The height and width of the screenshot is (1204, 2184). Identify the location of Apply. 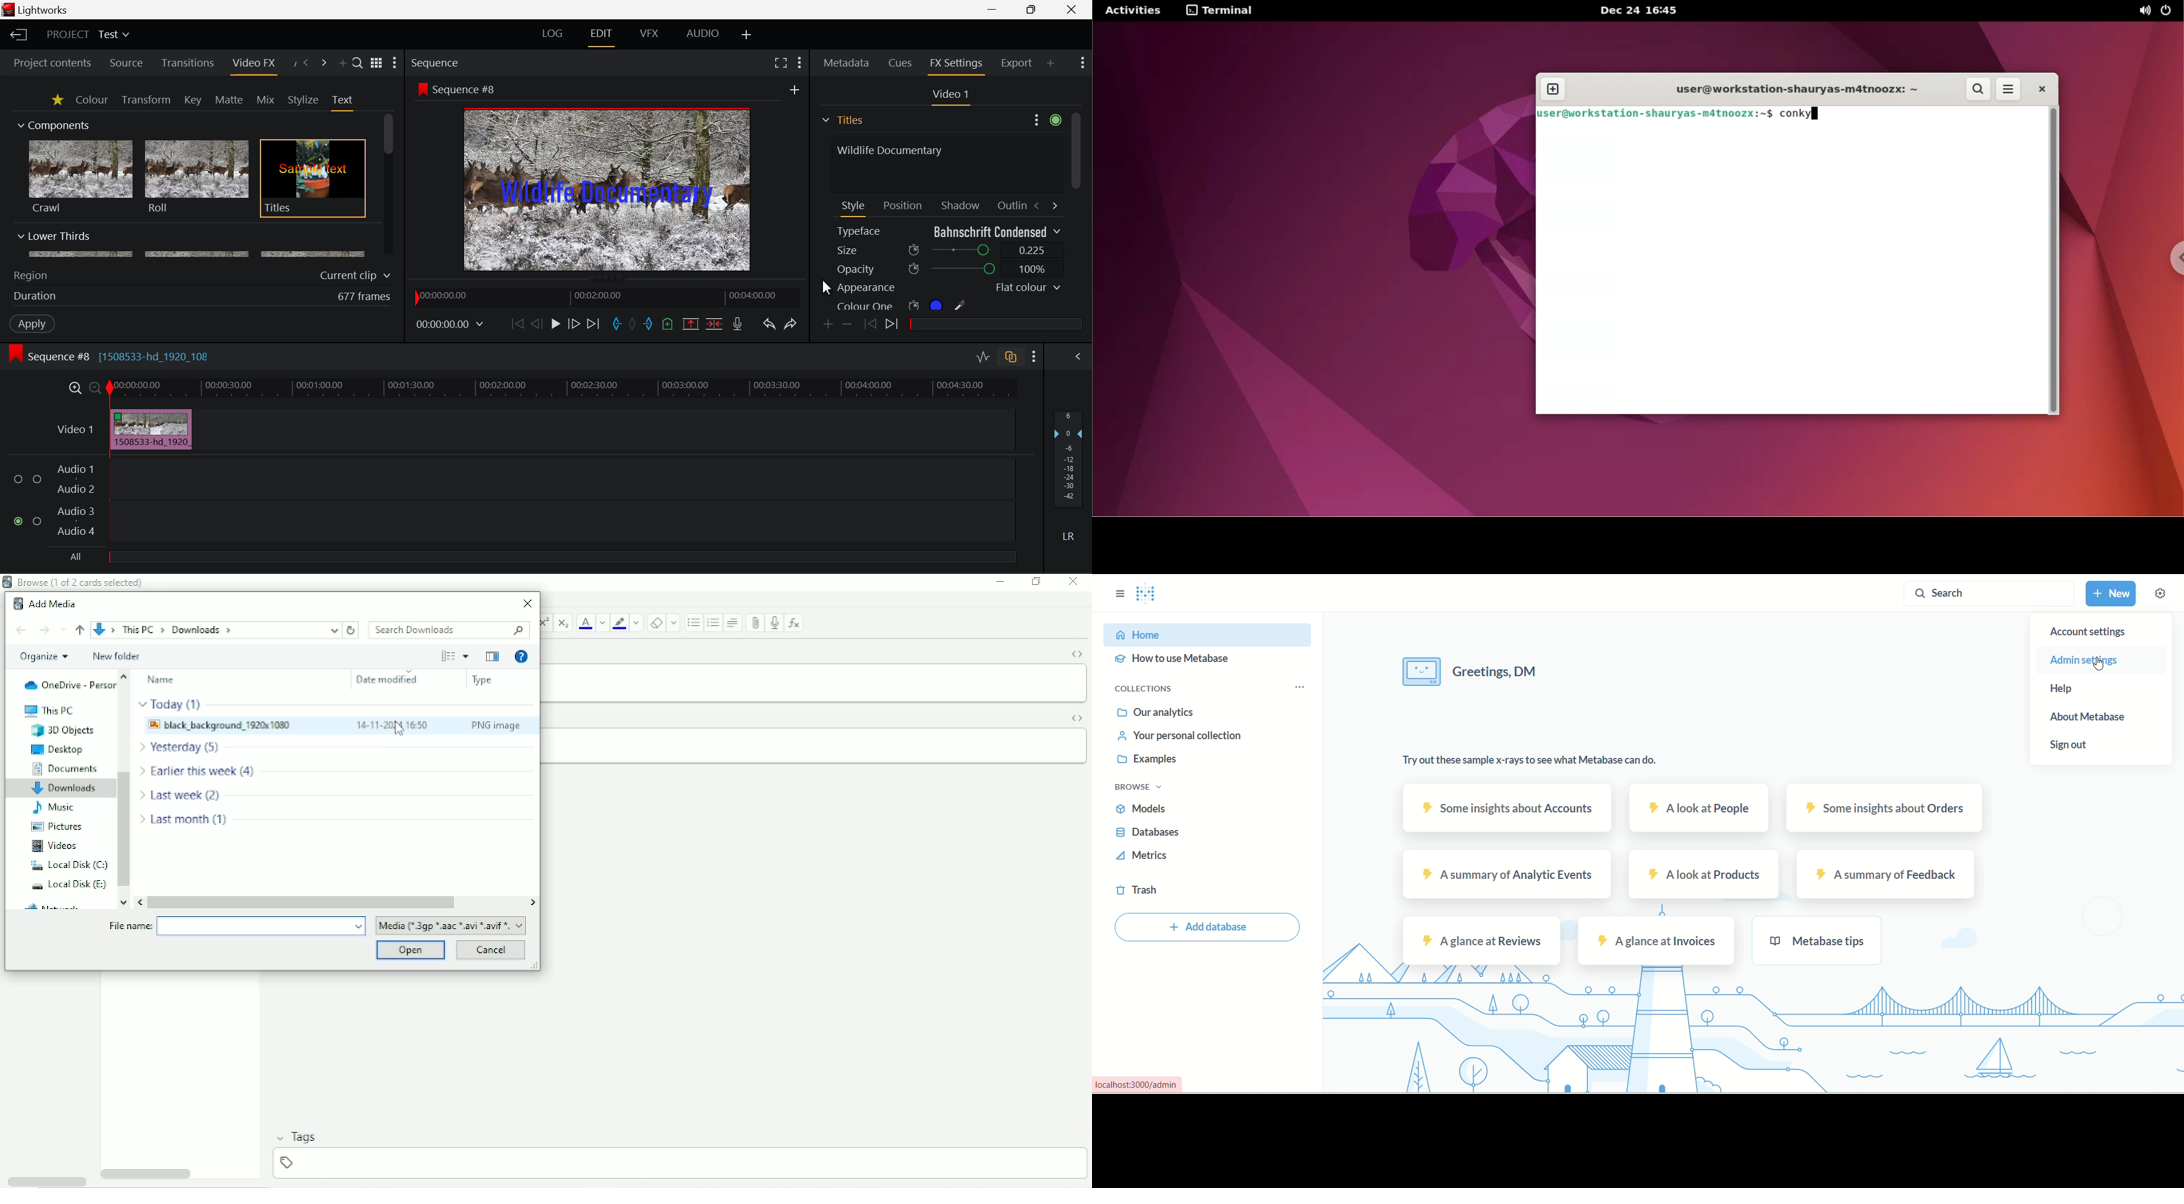
(34, 323).